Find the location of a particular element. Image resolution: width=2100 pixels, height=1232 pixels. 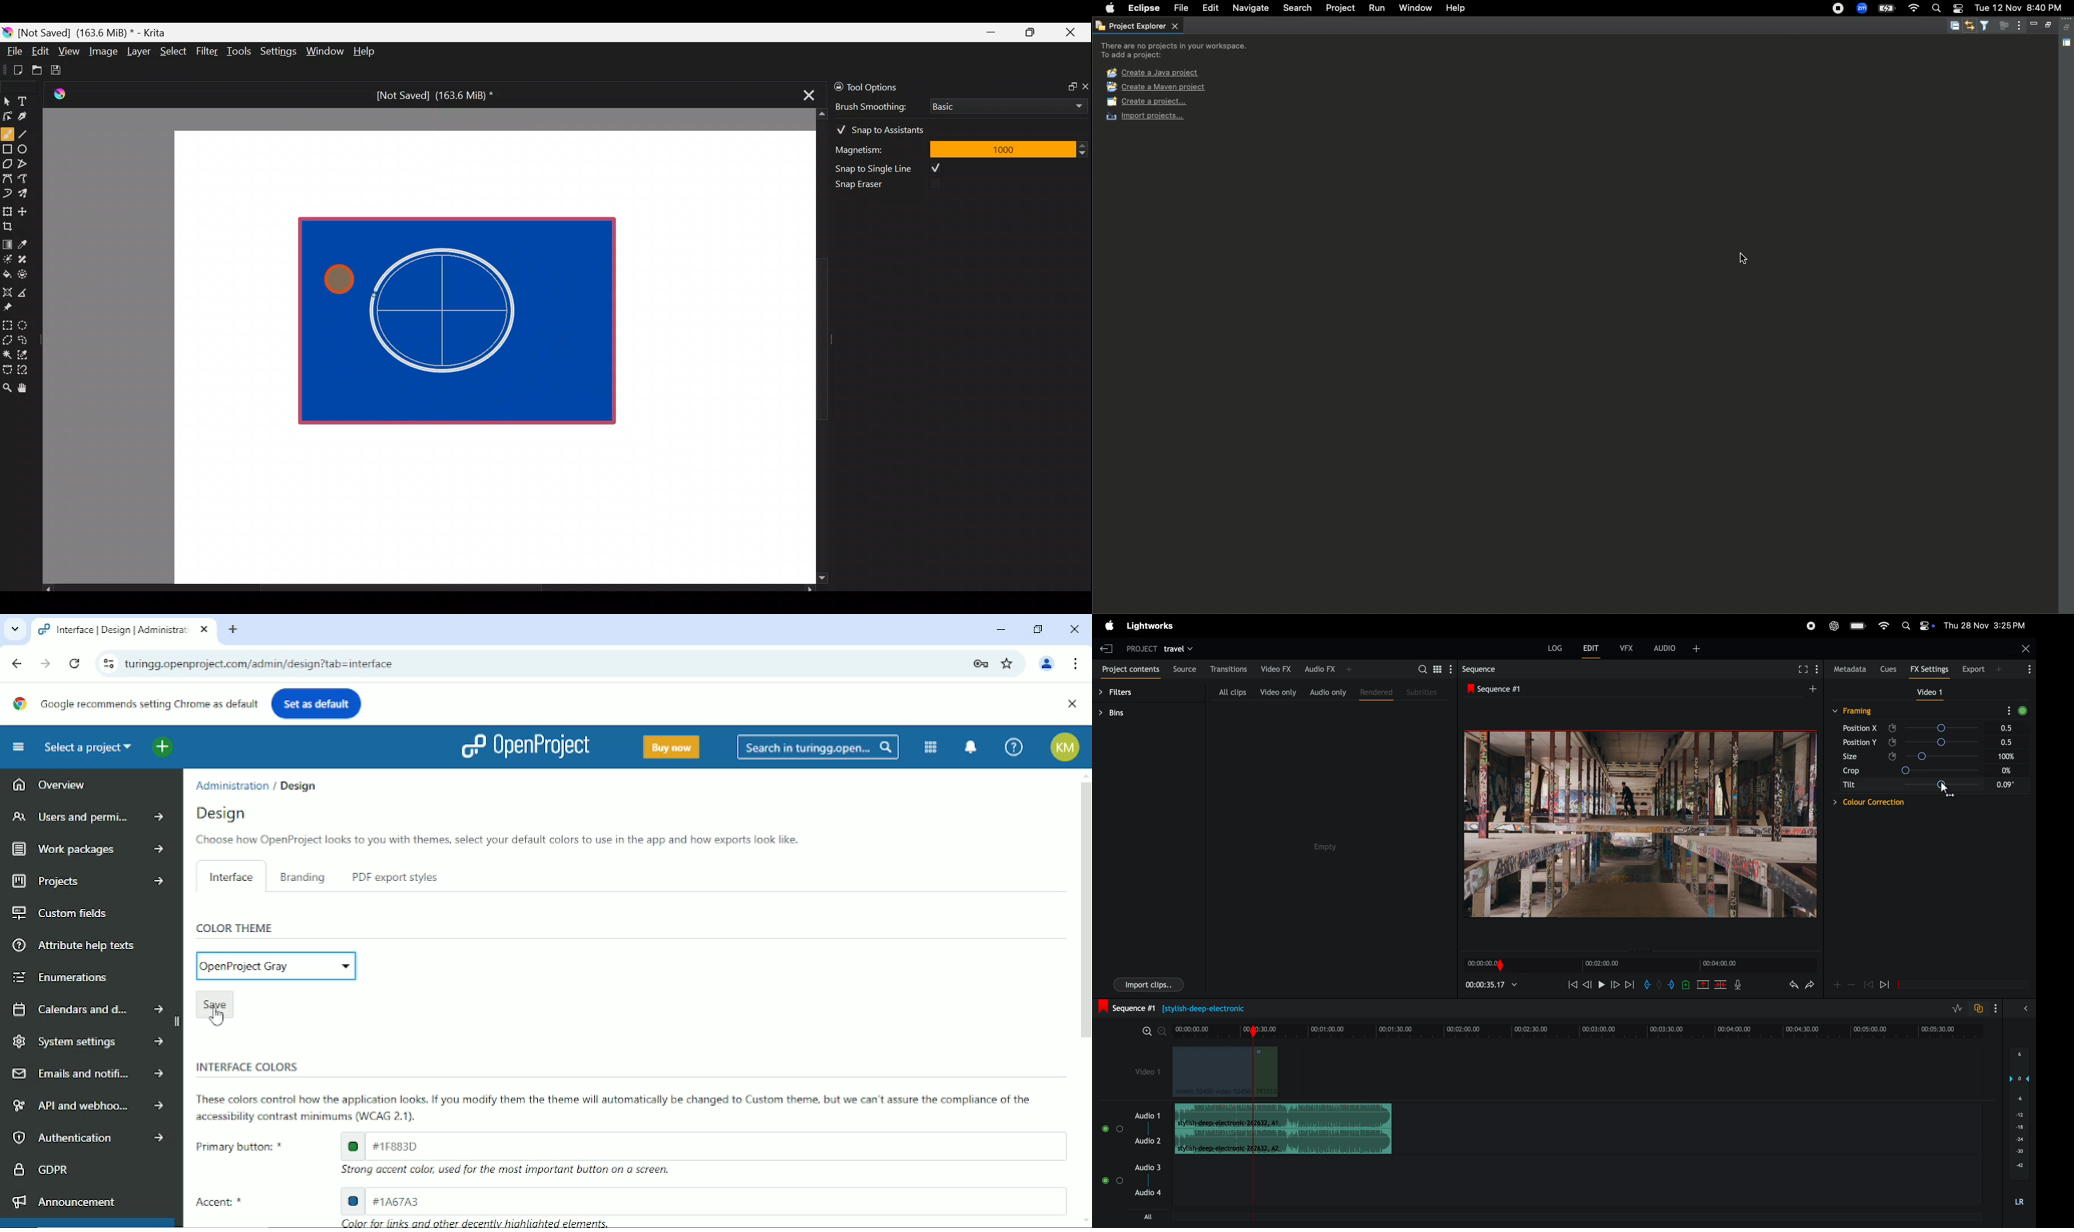

Scroll bar is located at coordinates (429, 589).